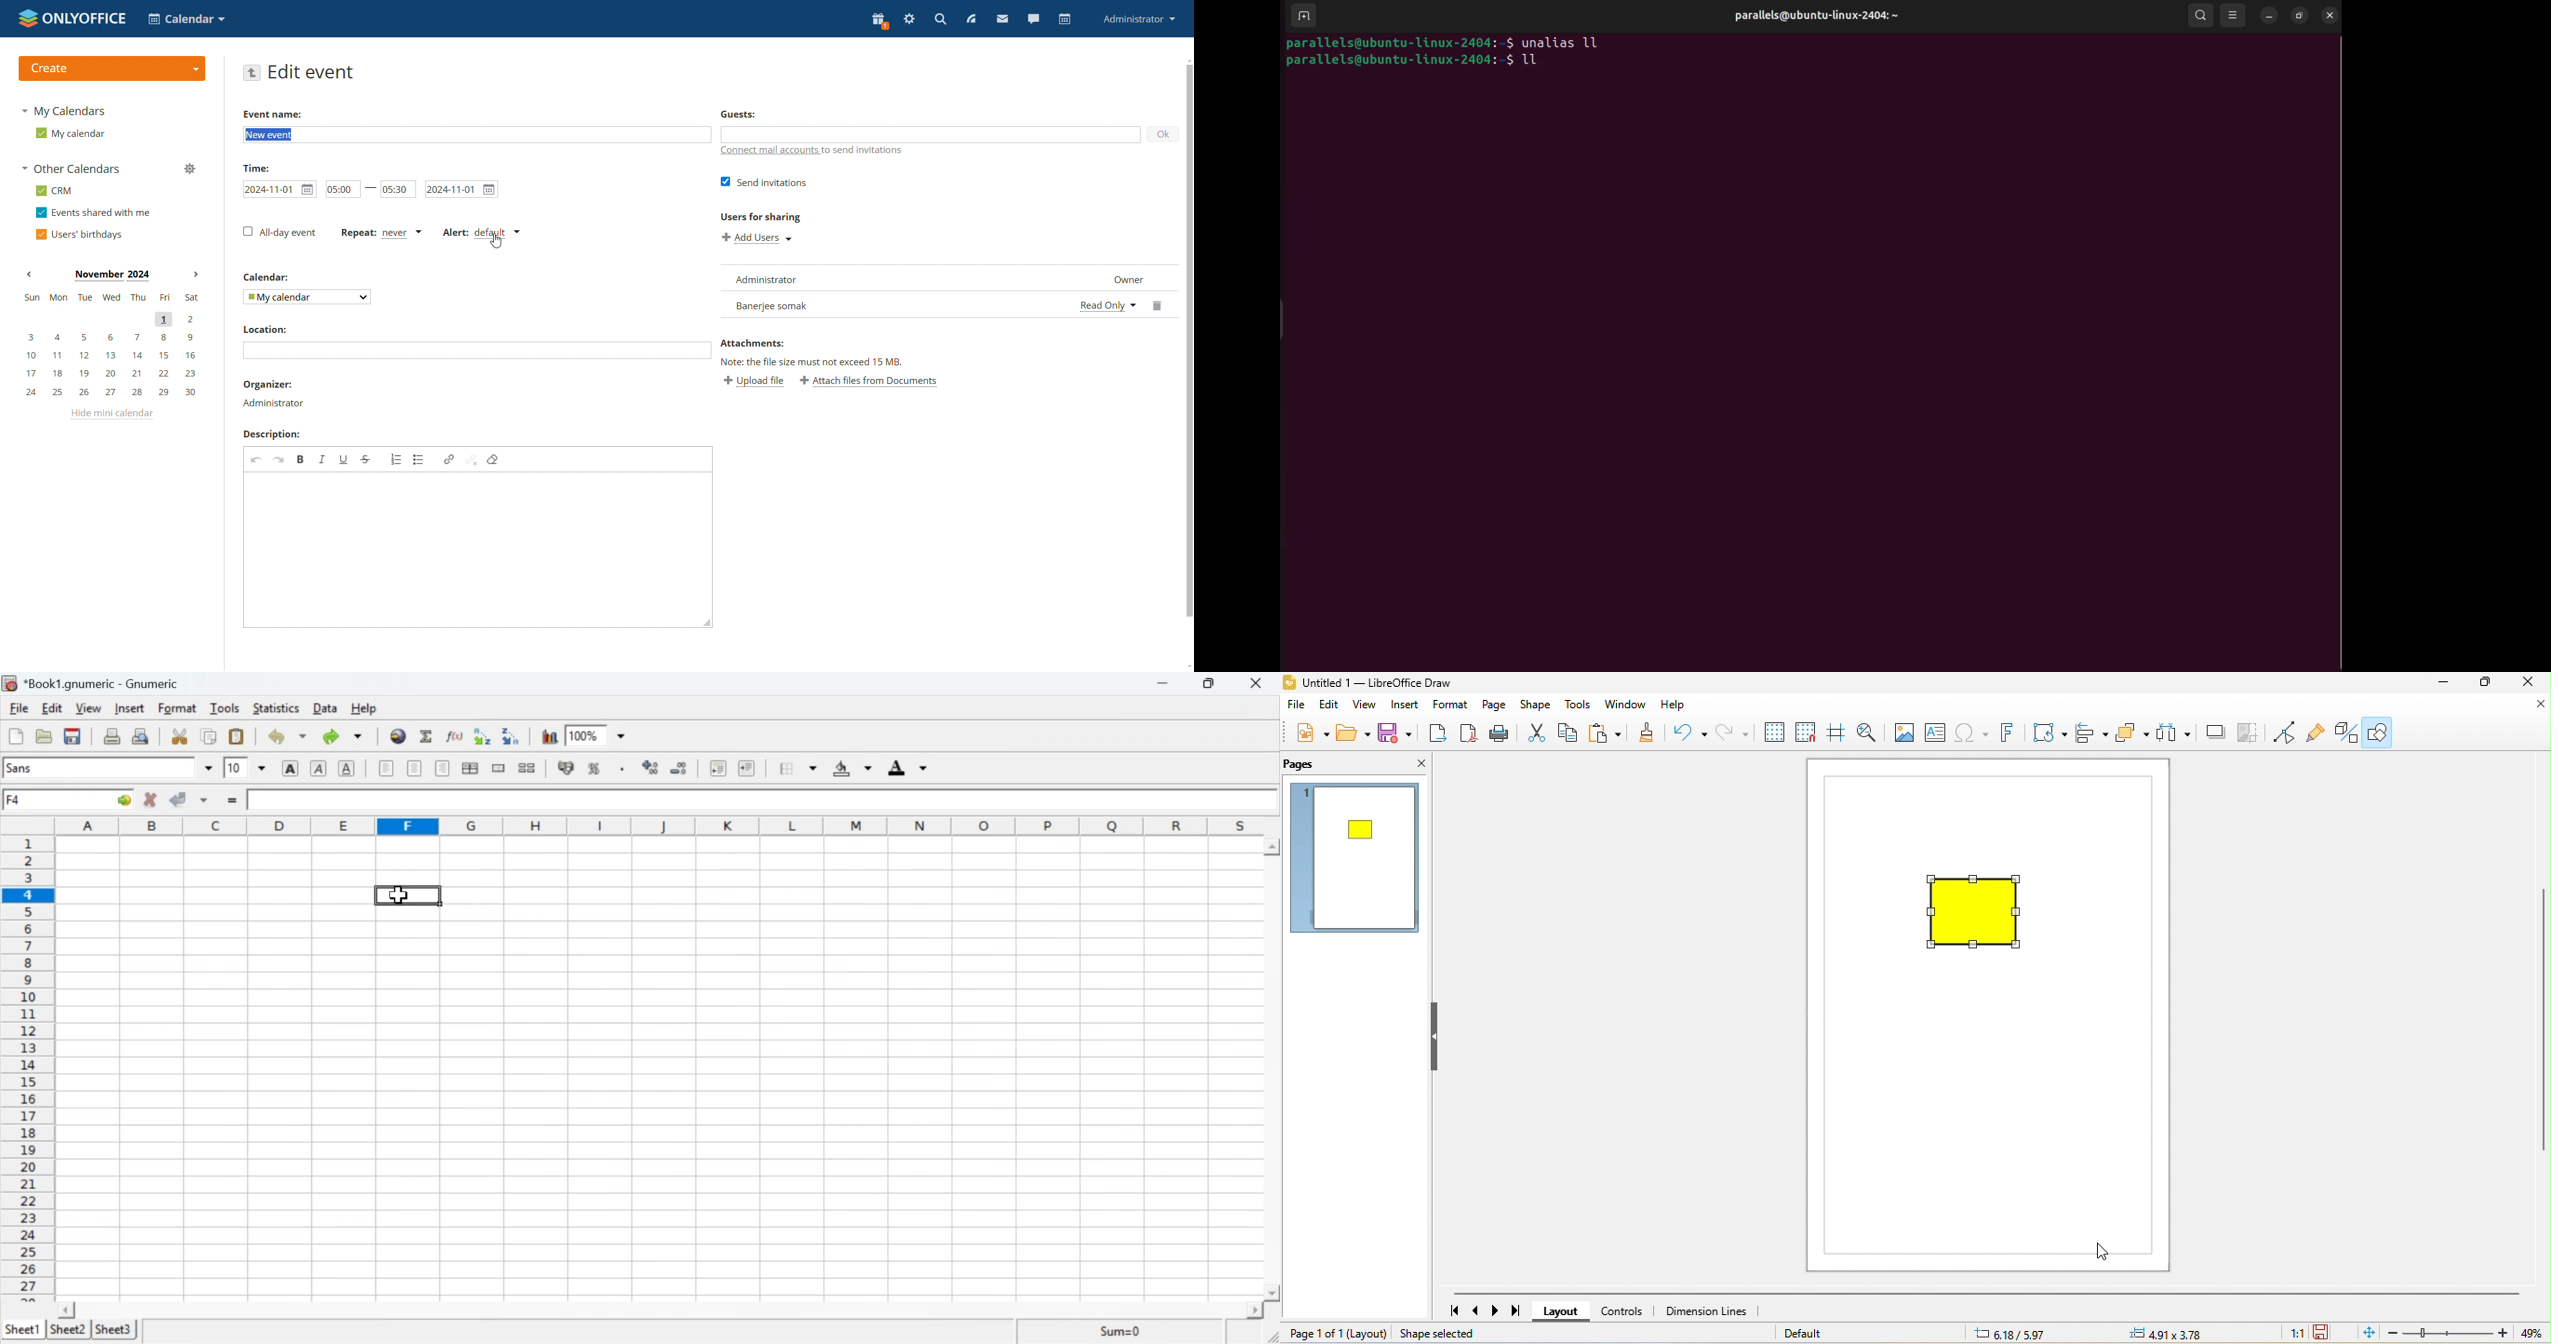 The width and height of the screenshot is (2576, 1344). Describe the element at coordinates (2007, 733) in the screenshot. I see `fontwork text` at that location.